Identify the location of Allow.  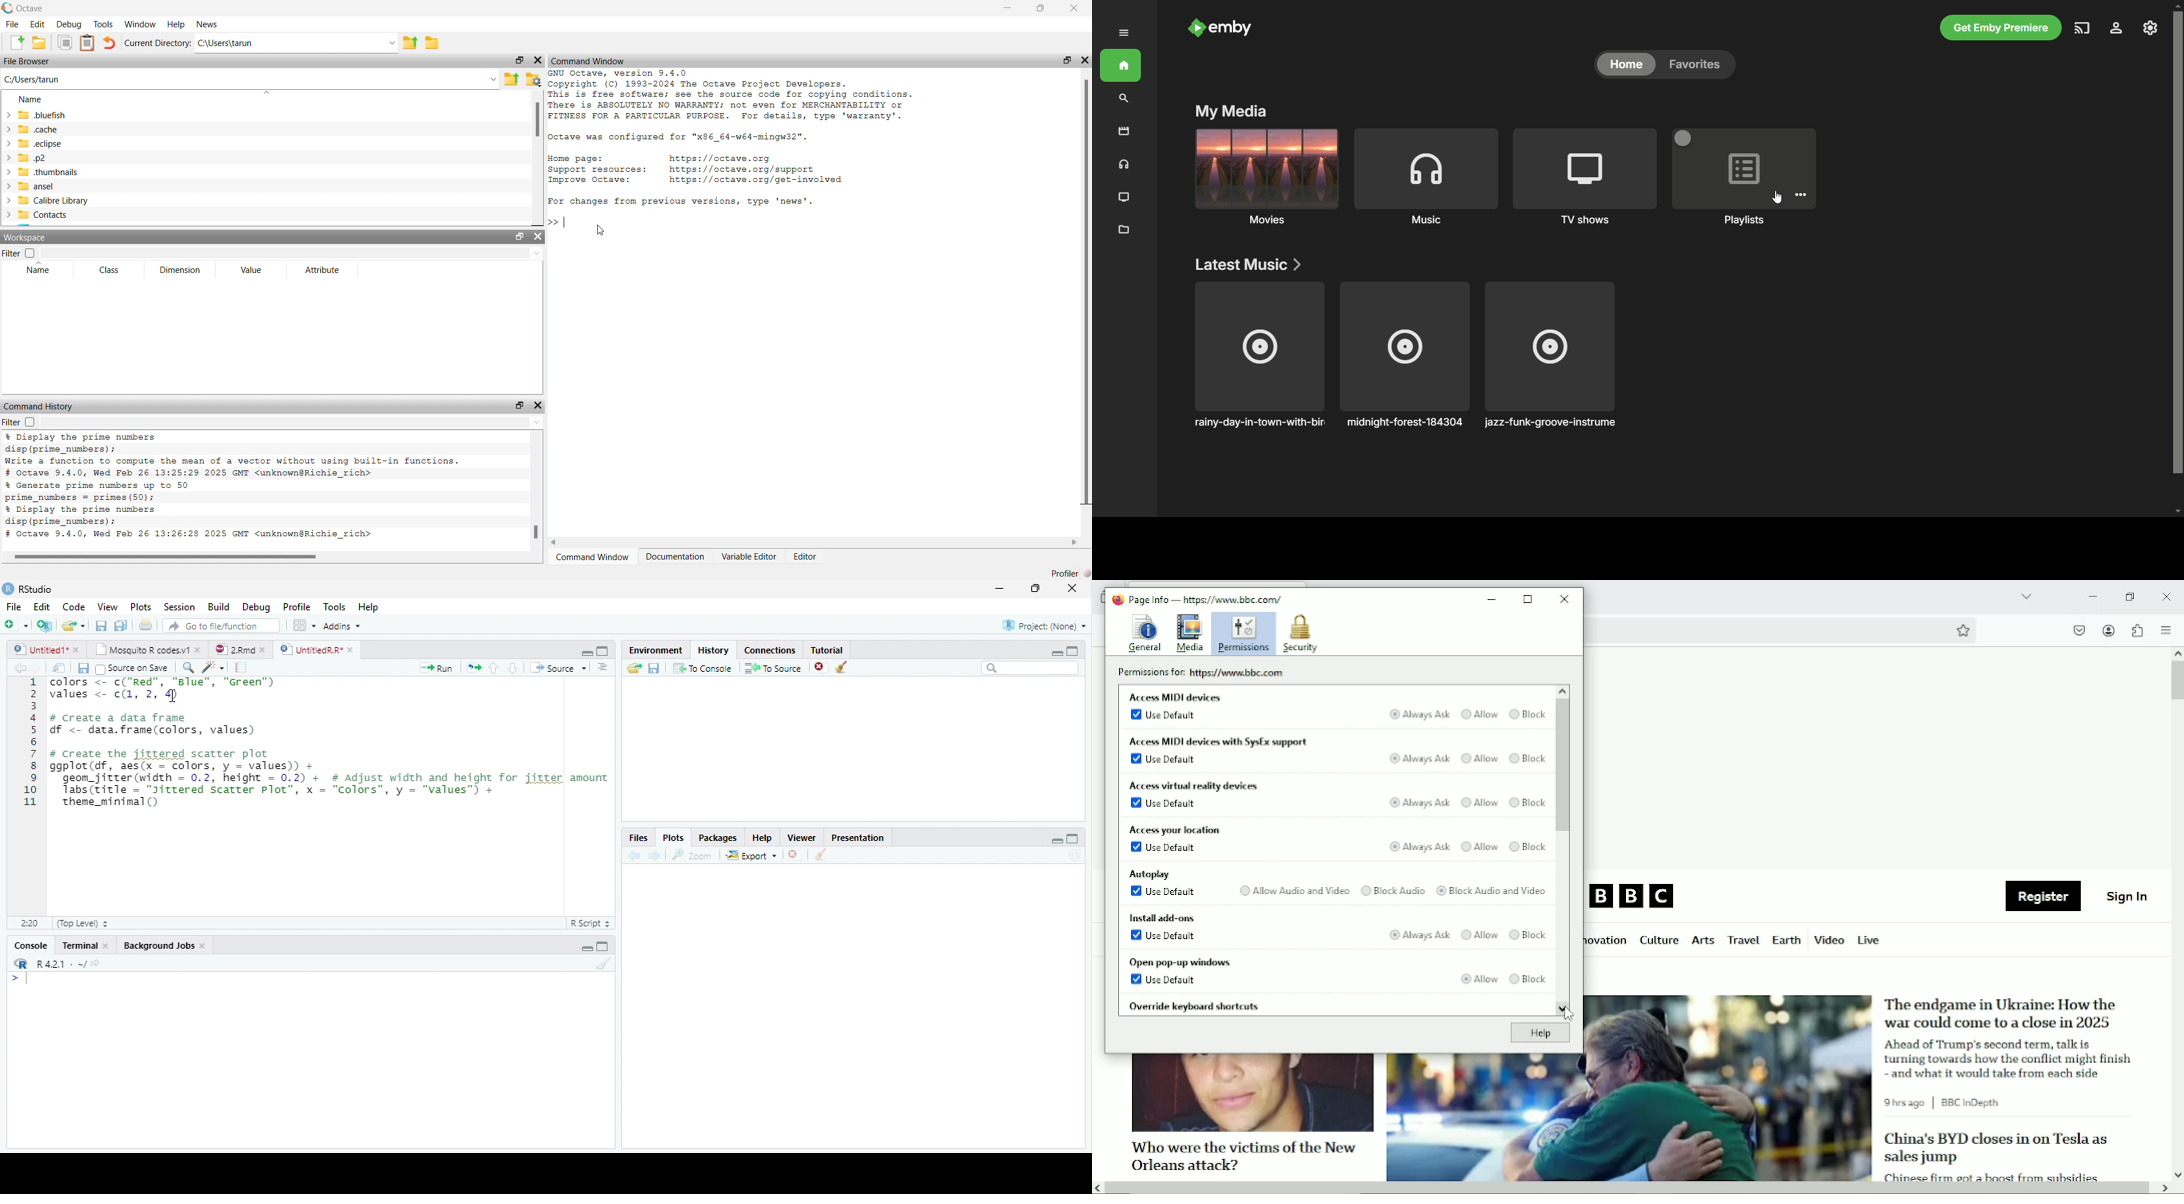
(1479, 980).